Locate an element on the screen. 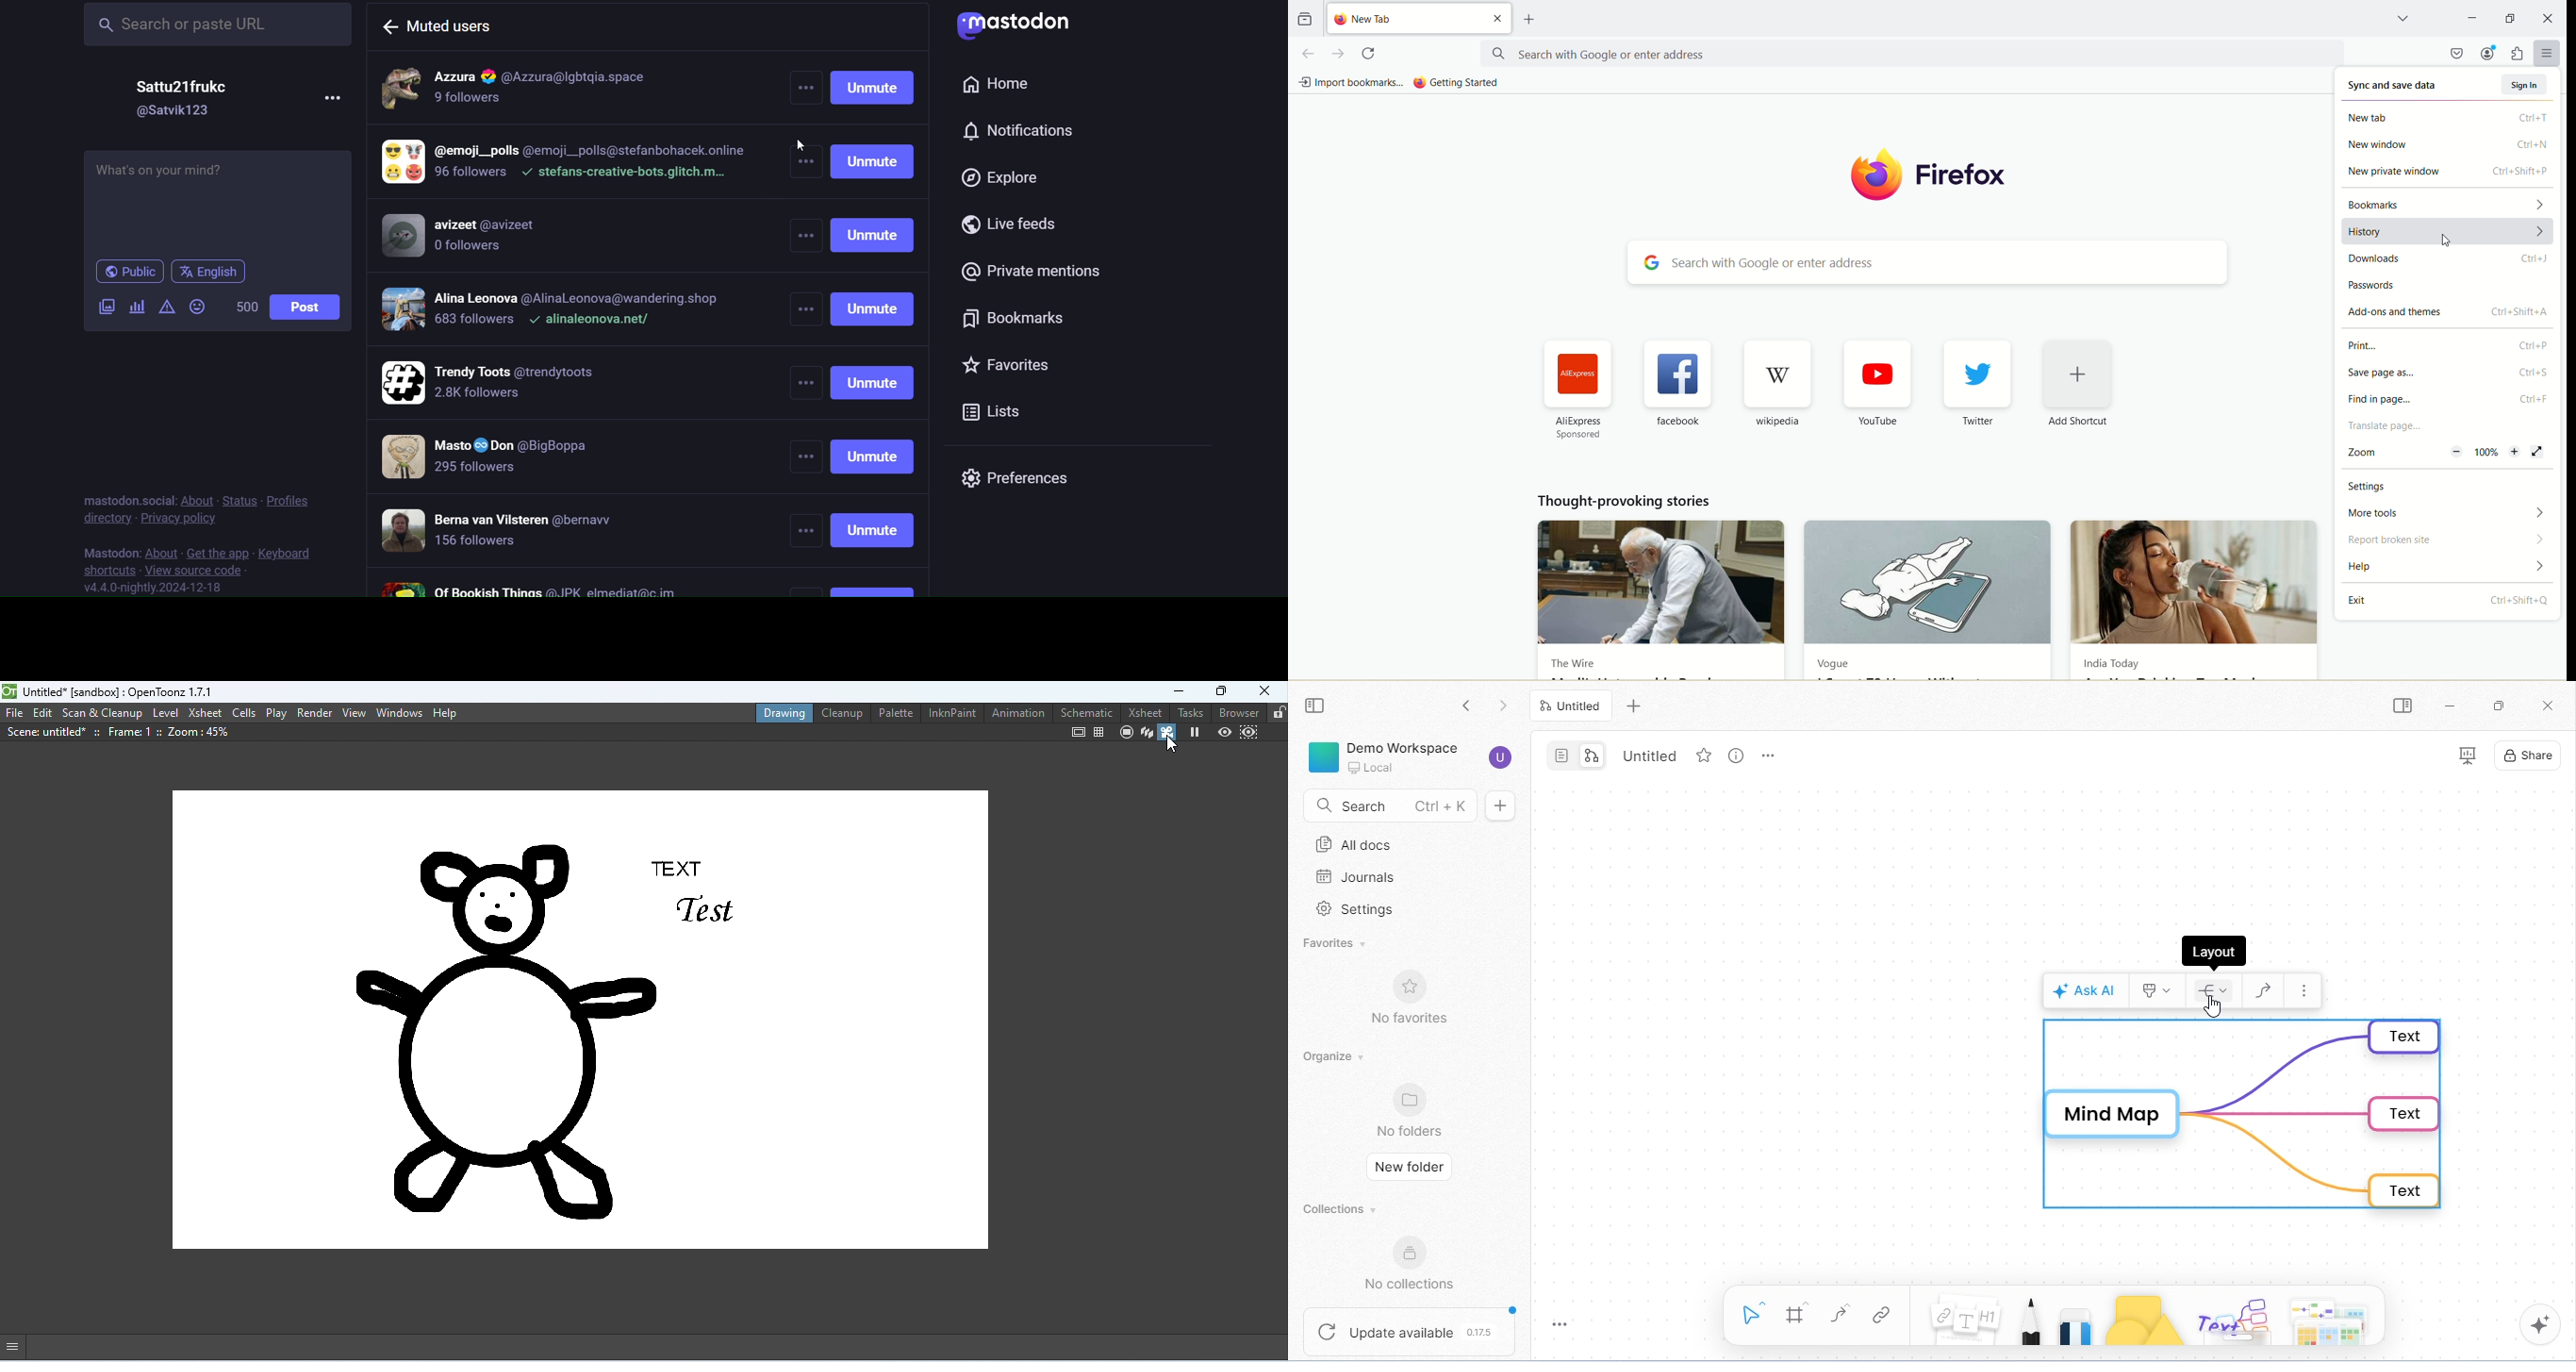  new window is located at coordinates (2446, 146).